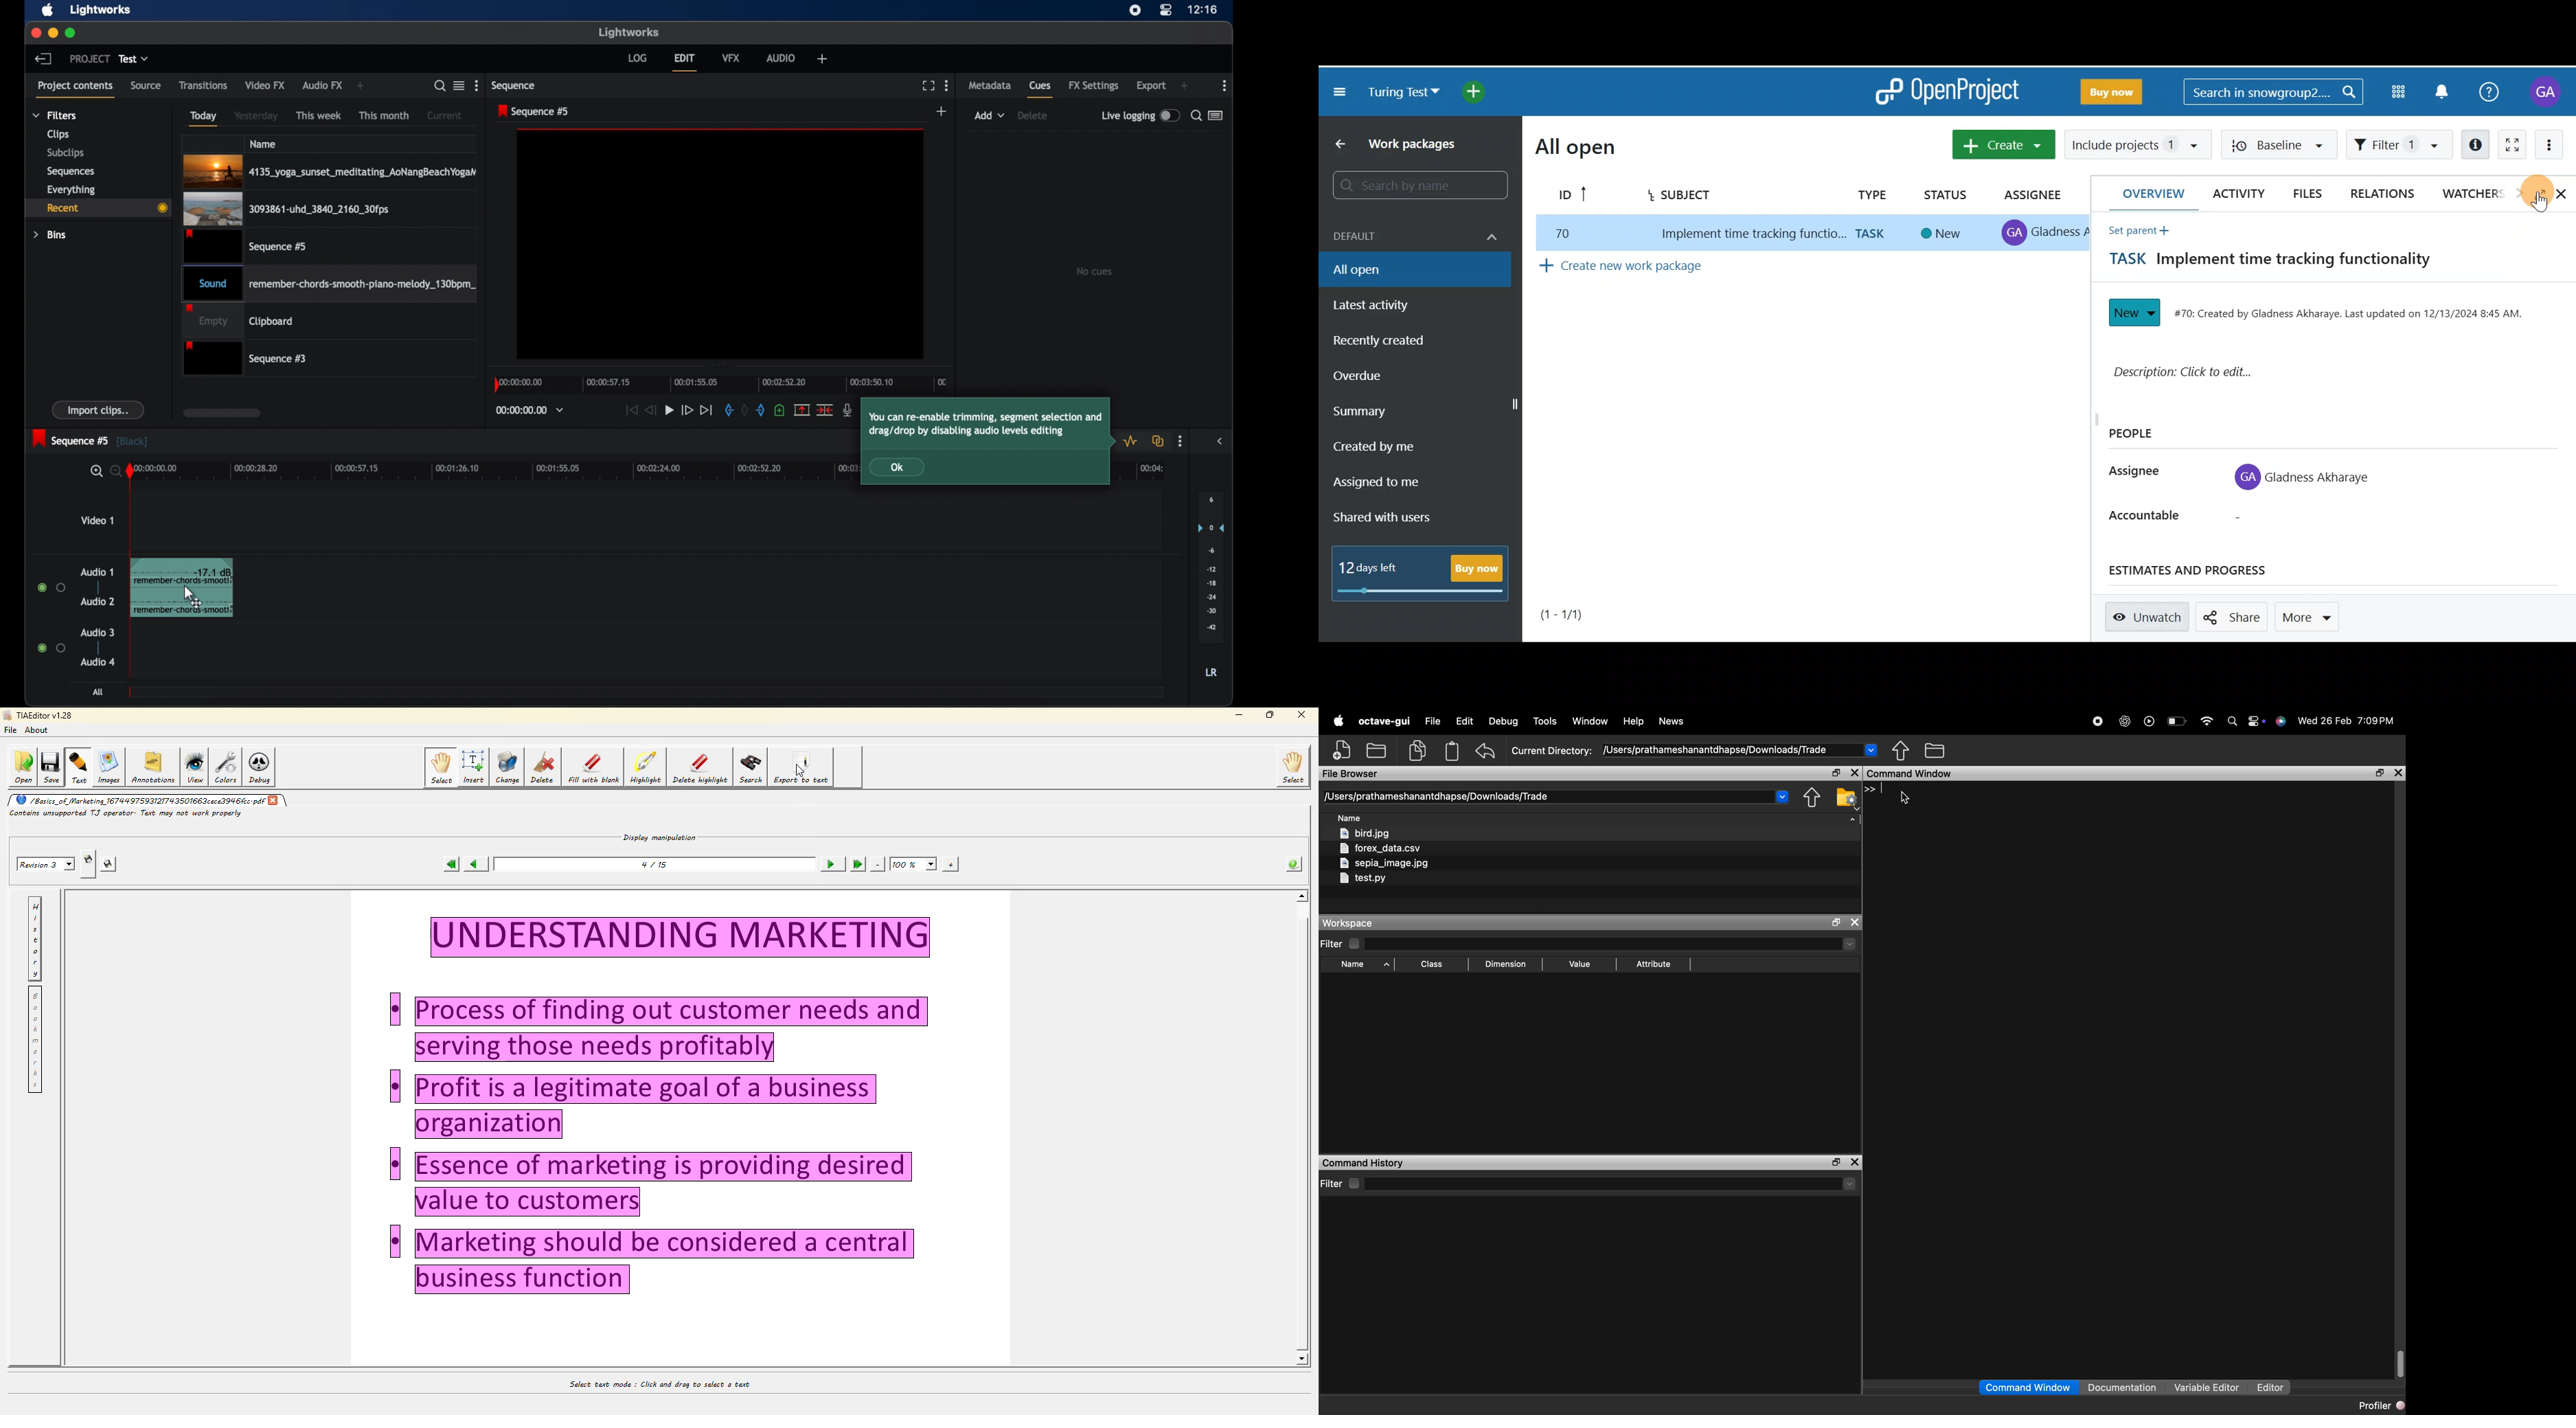  What do you see at coordinates (1705, 198) in the screenshot?
I see `Subject` at bounding box center [1705, 198].